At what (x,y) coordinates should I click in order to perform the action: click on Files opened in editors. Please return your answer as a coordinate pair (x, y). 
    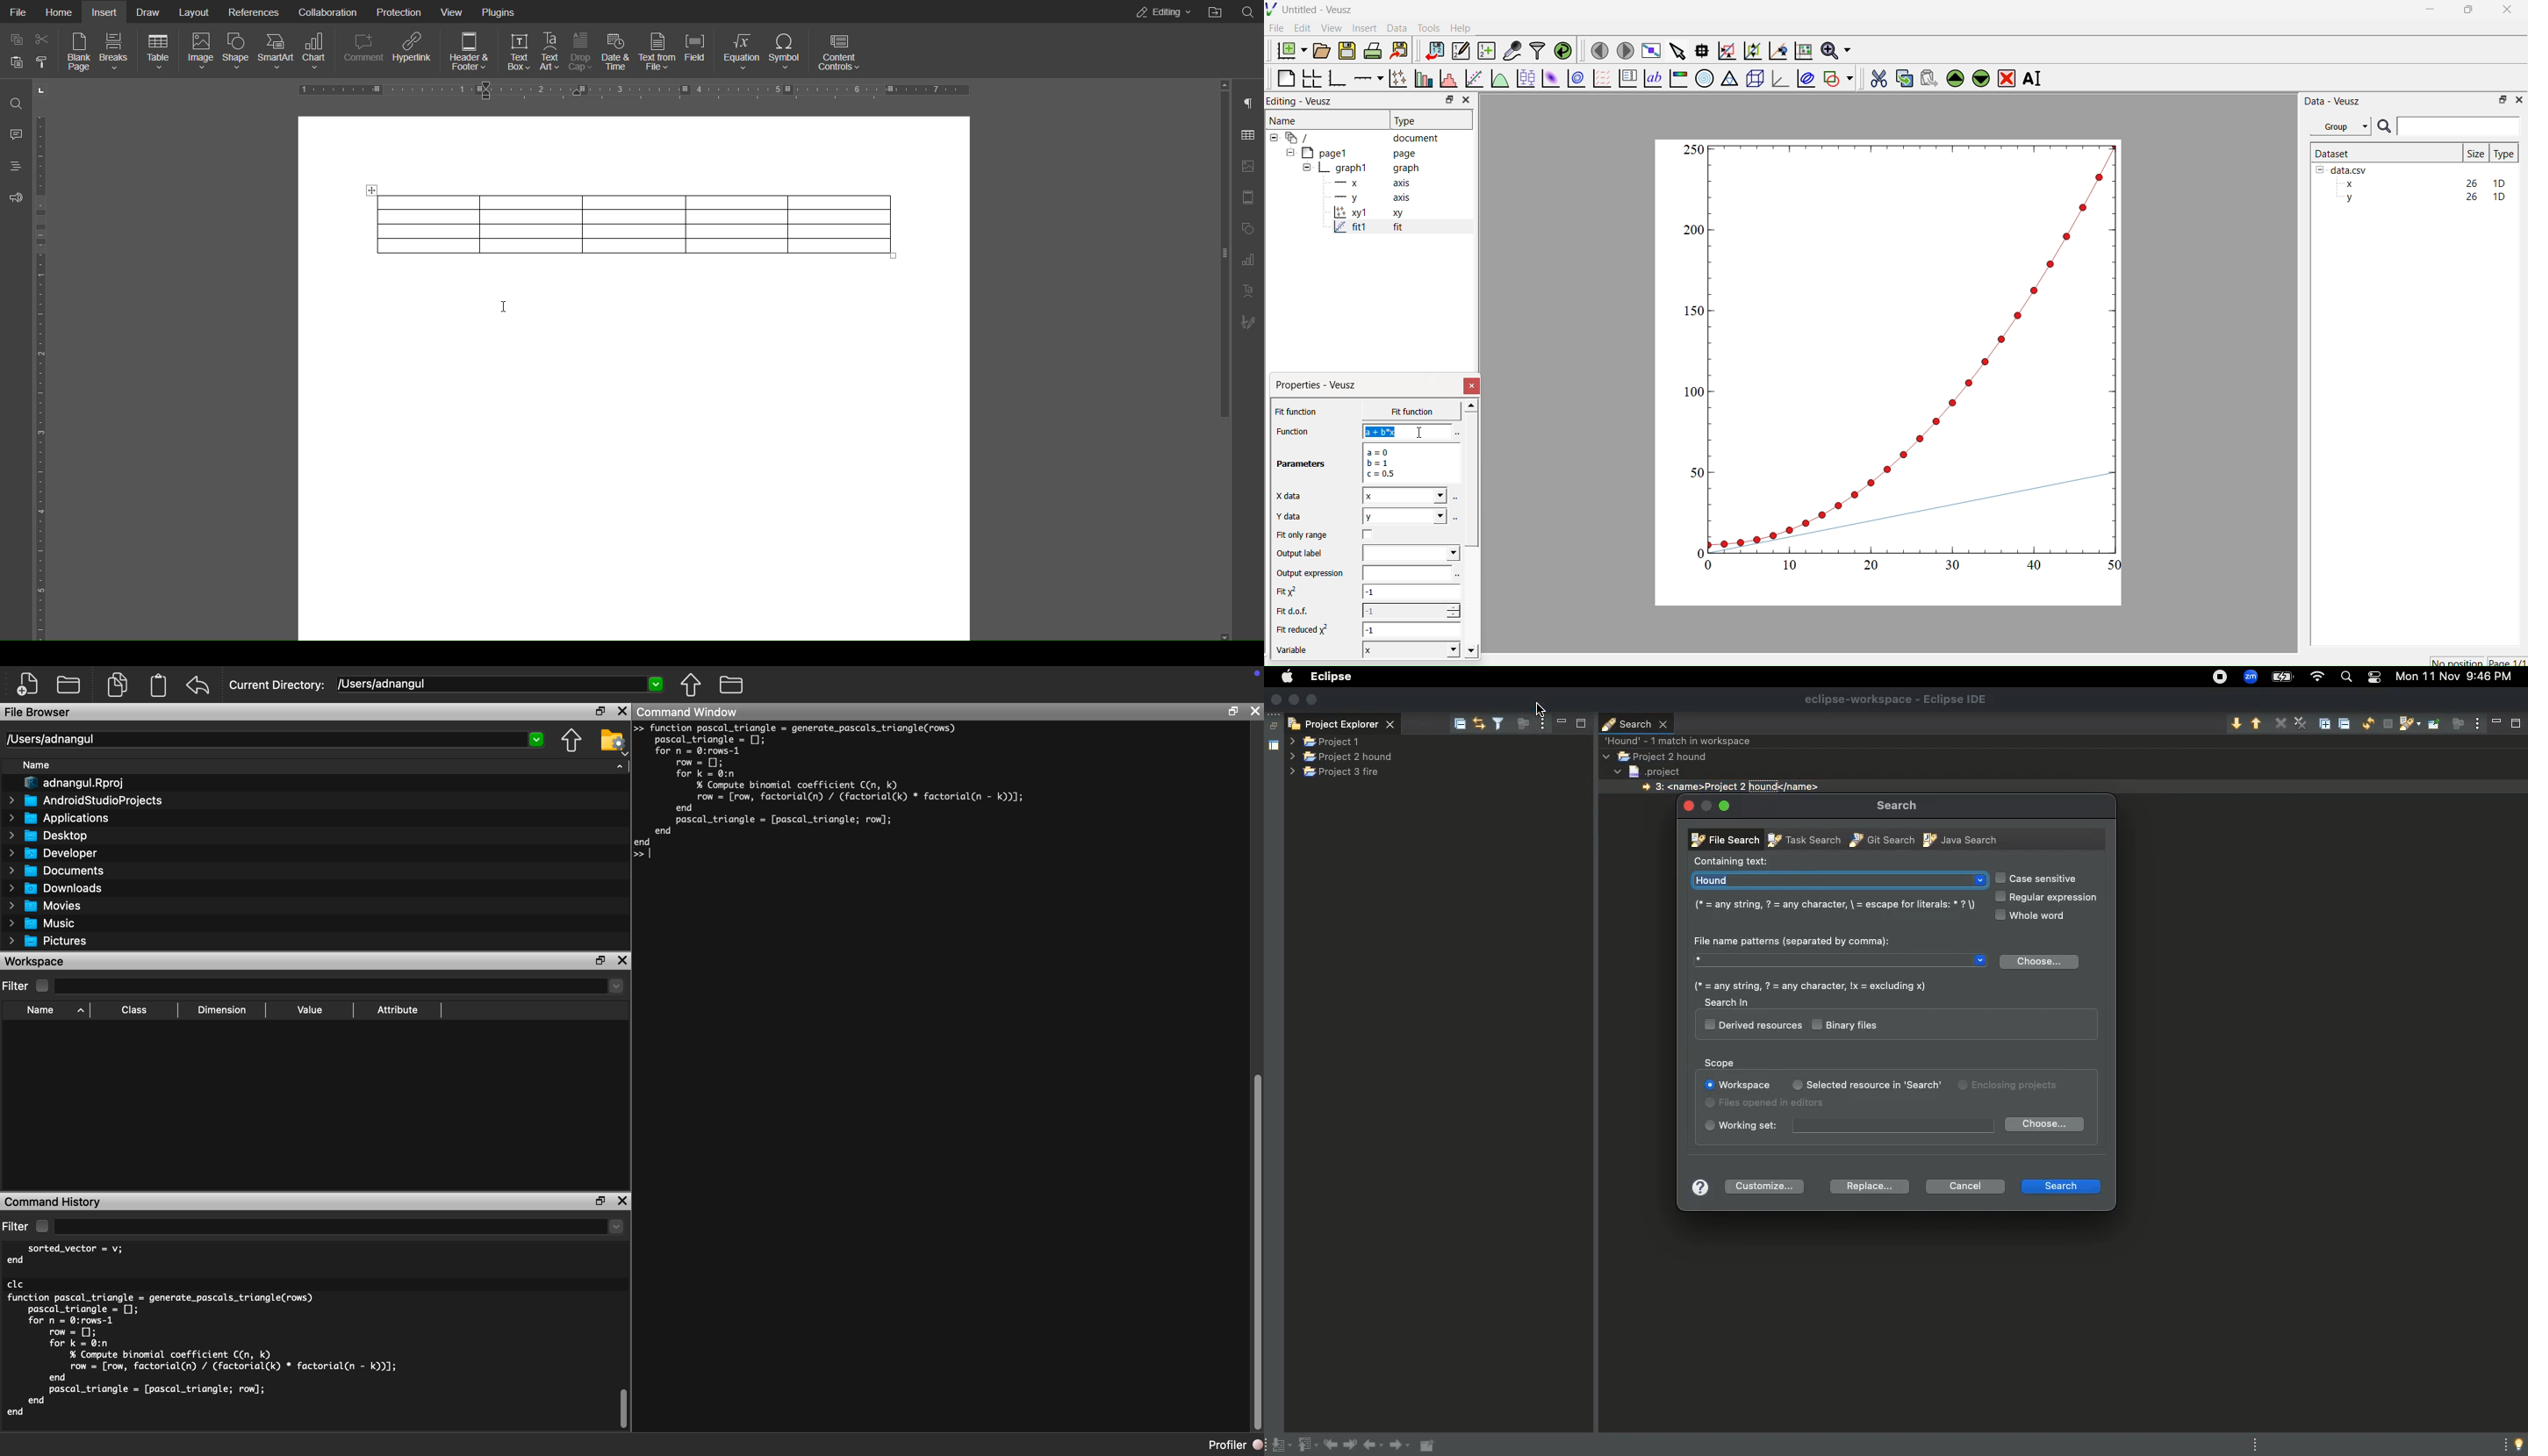
    Looking at the image, I should click on (1773, 1104).